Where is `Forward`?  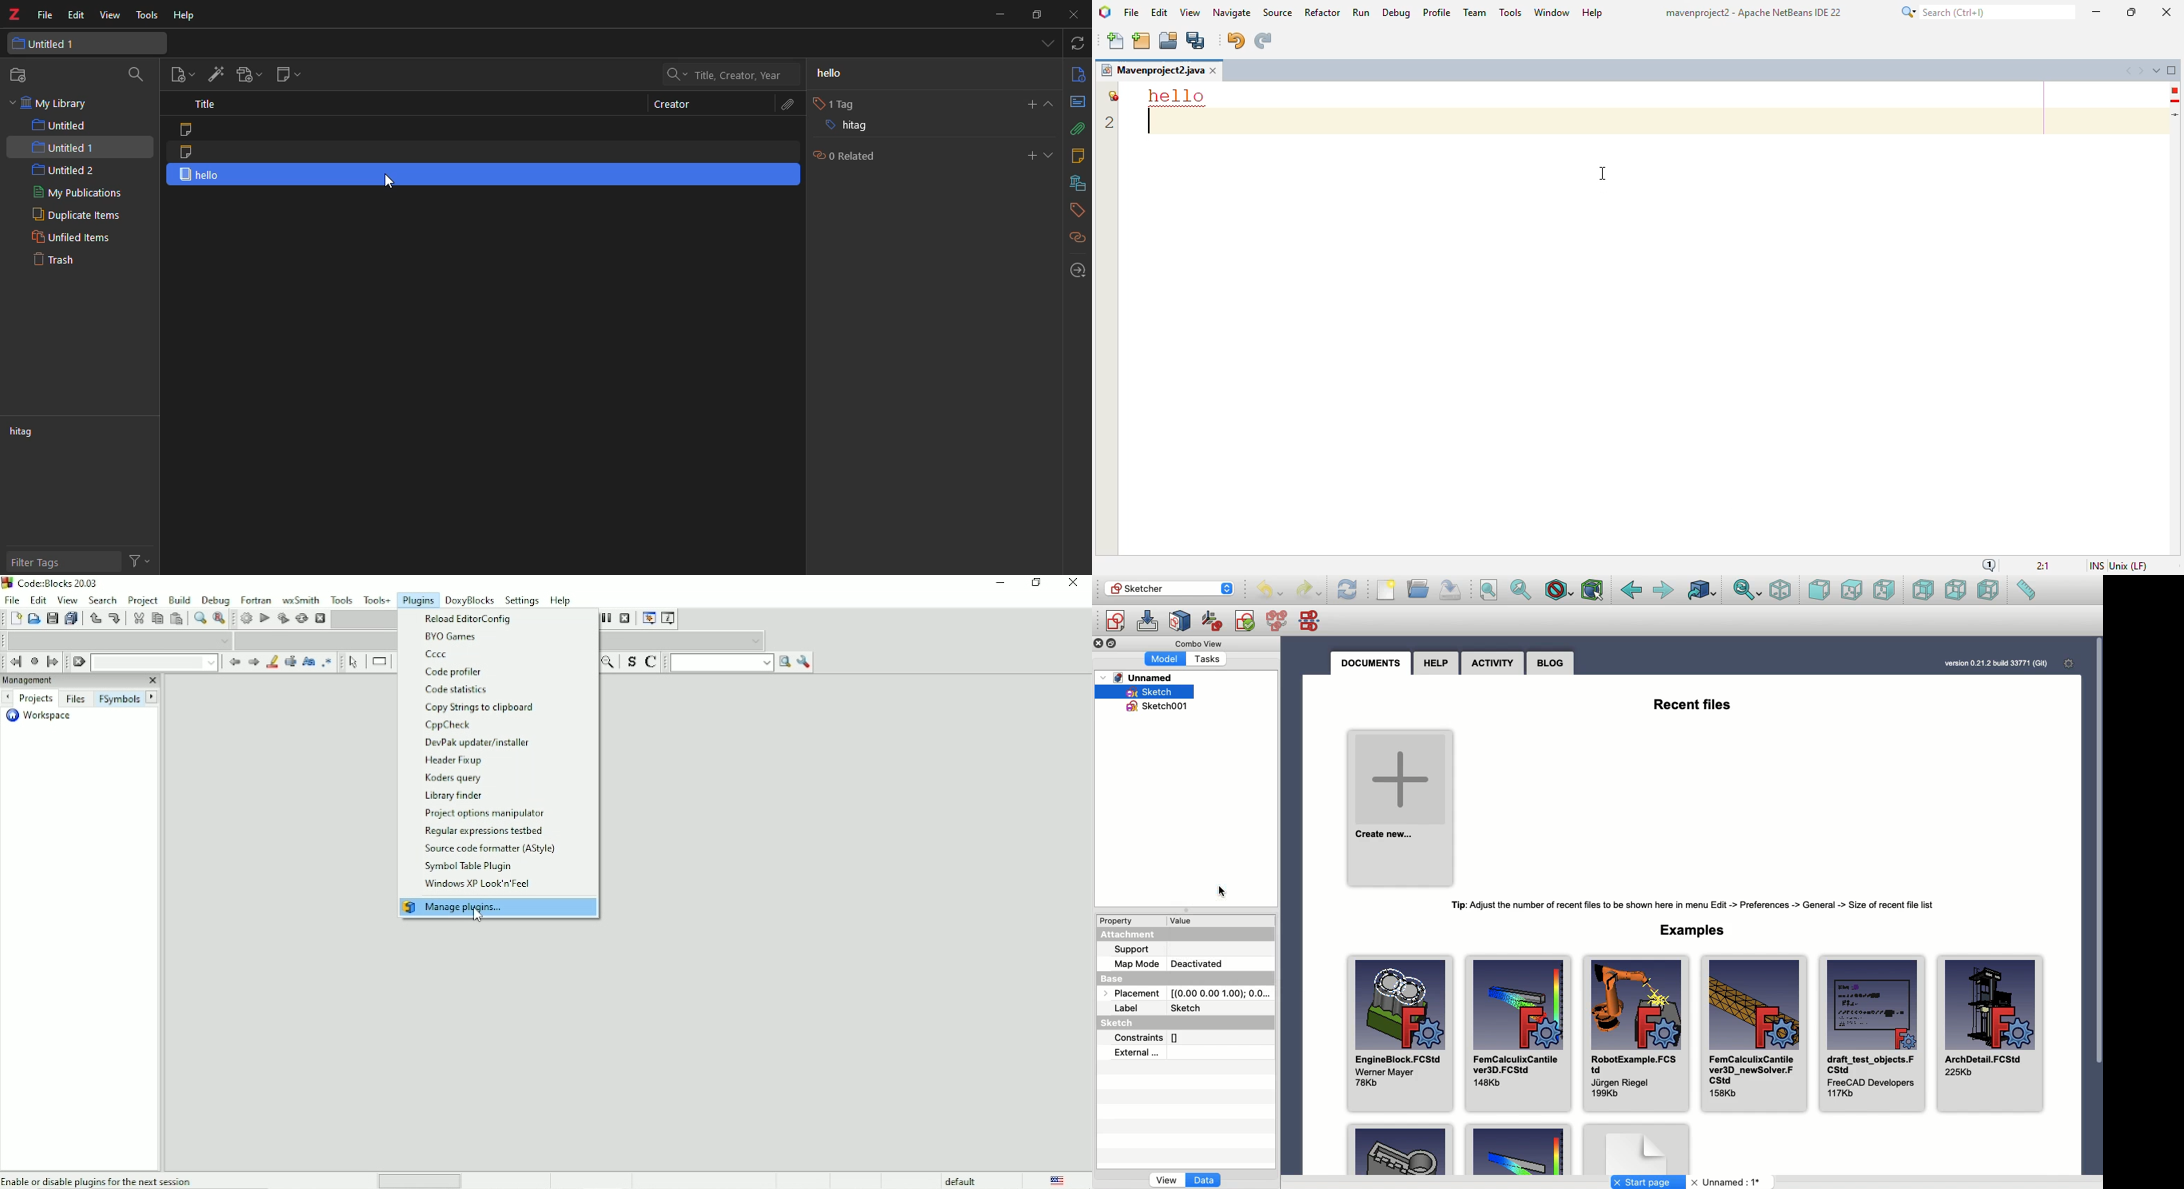
Forward is located at coordinates (1665, 591).